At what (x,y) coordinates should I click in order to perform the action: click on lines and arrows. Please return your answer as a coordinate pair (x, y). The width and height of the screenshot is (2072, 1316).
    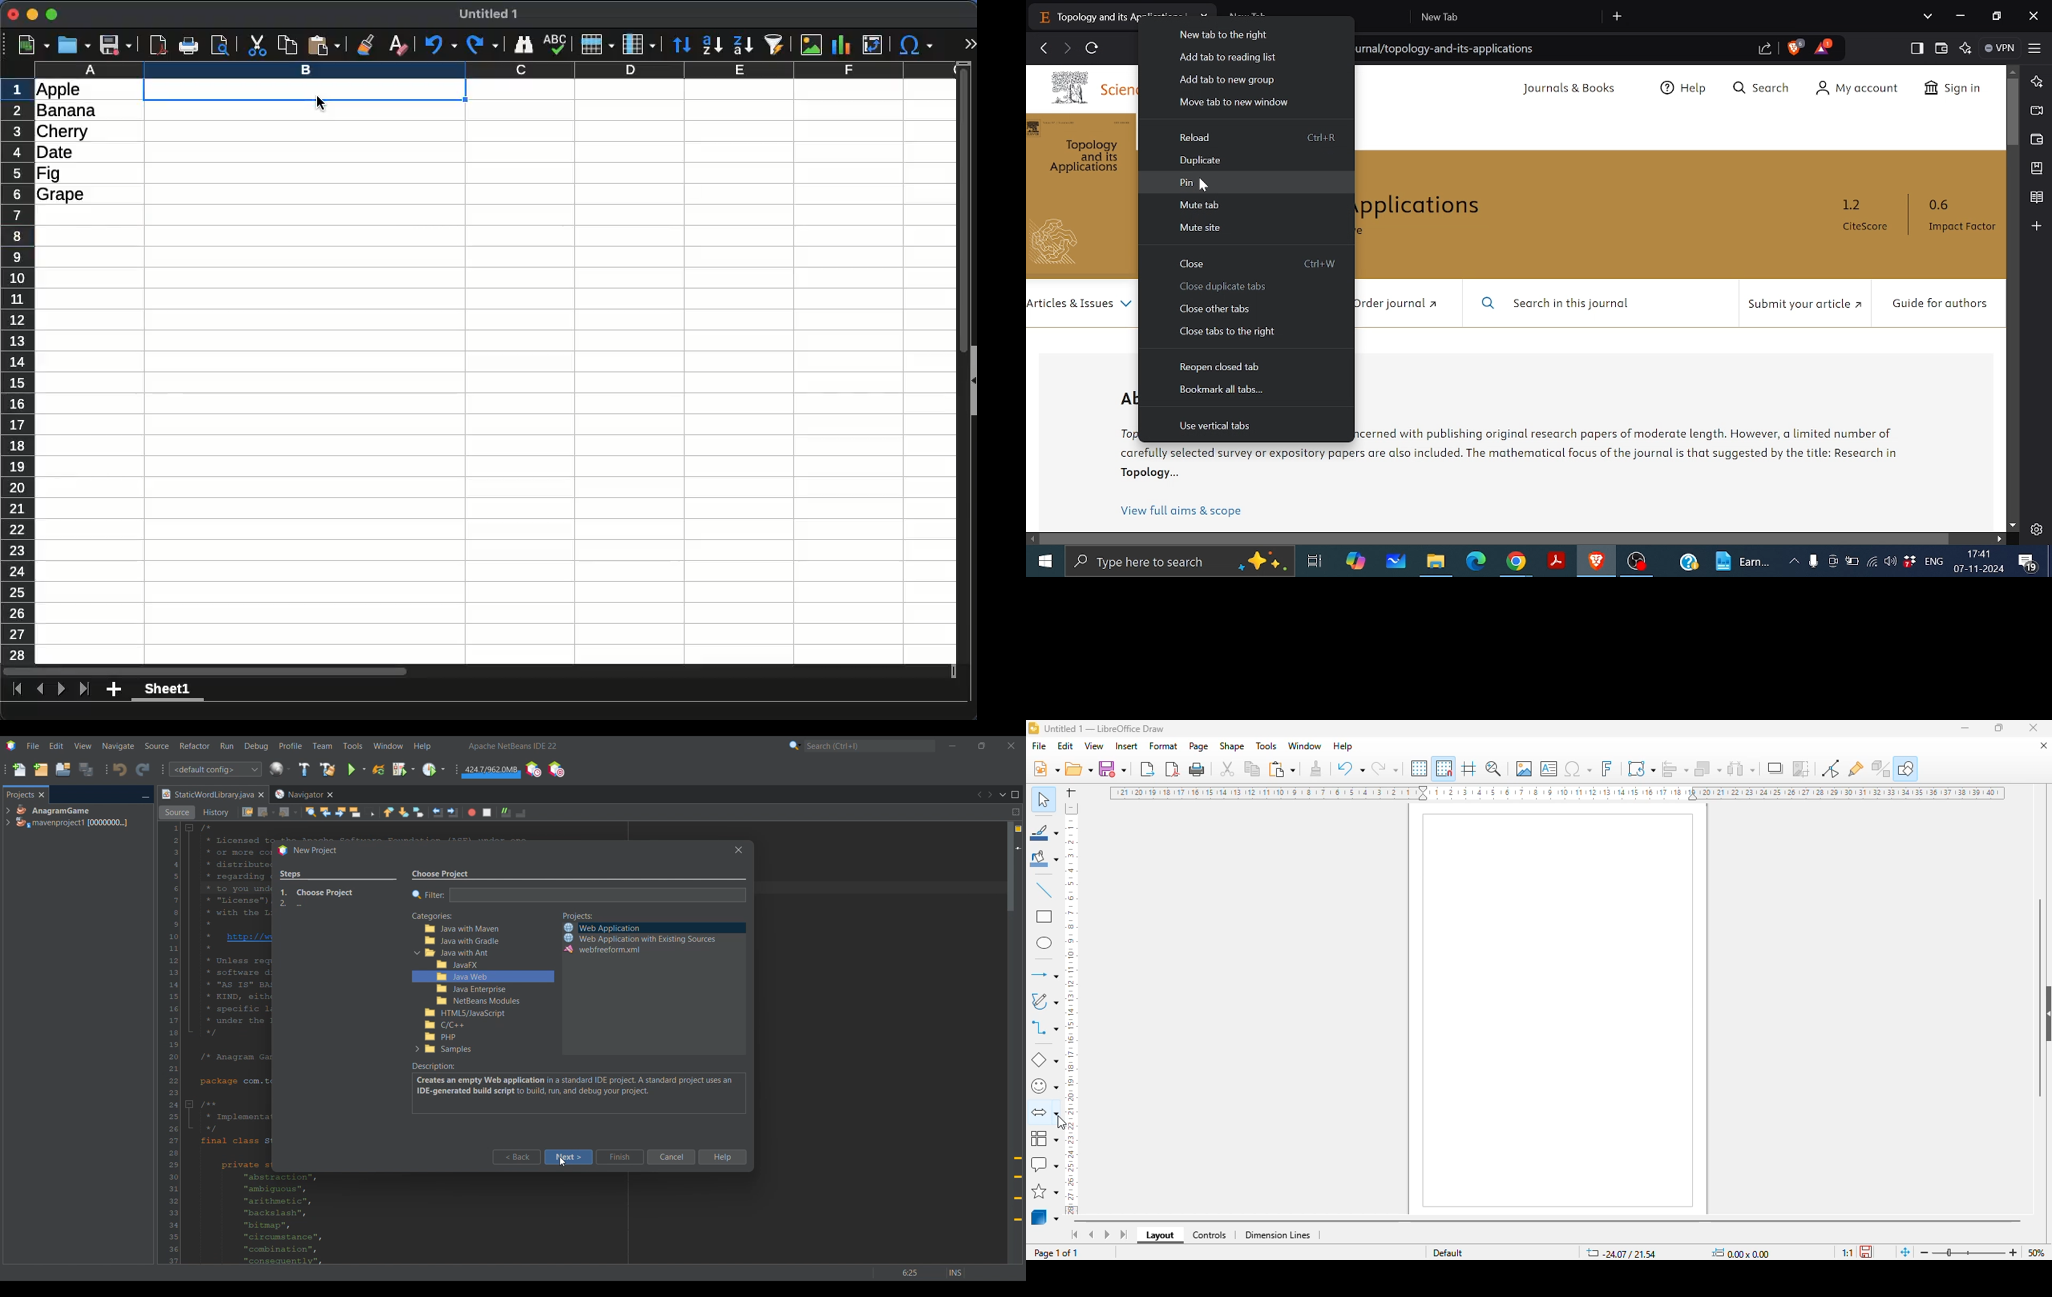
    Looking at the image, I should click on (1044, 975).